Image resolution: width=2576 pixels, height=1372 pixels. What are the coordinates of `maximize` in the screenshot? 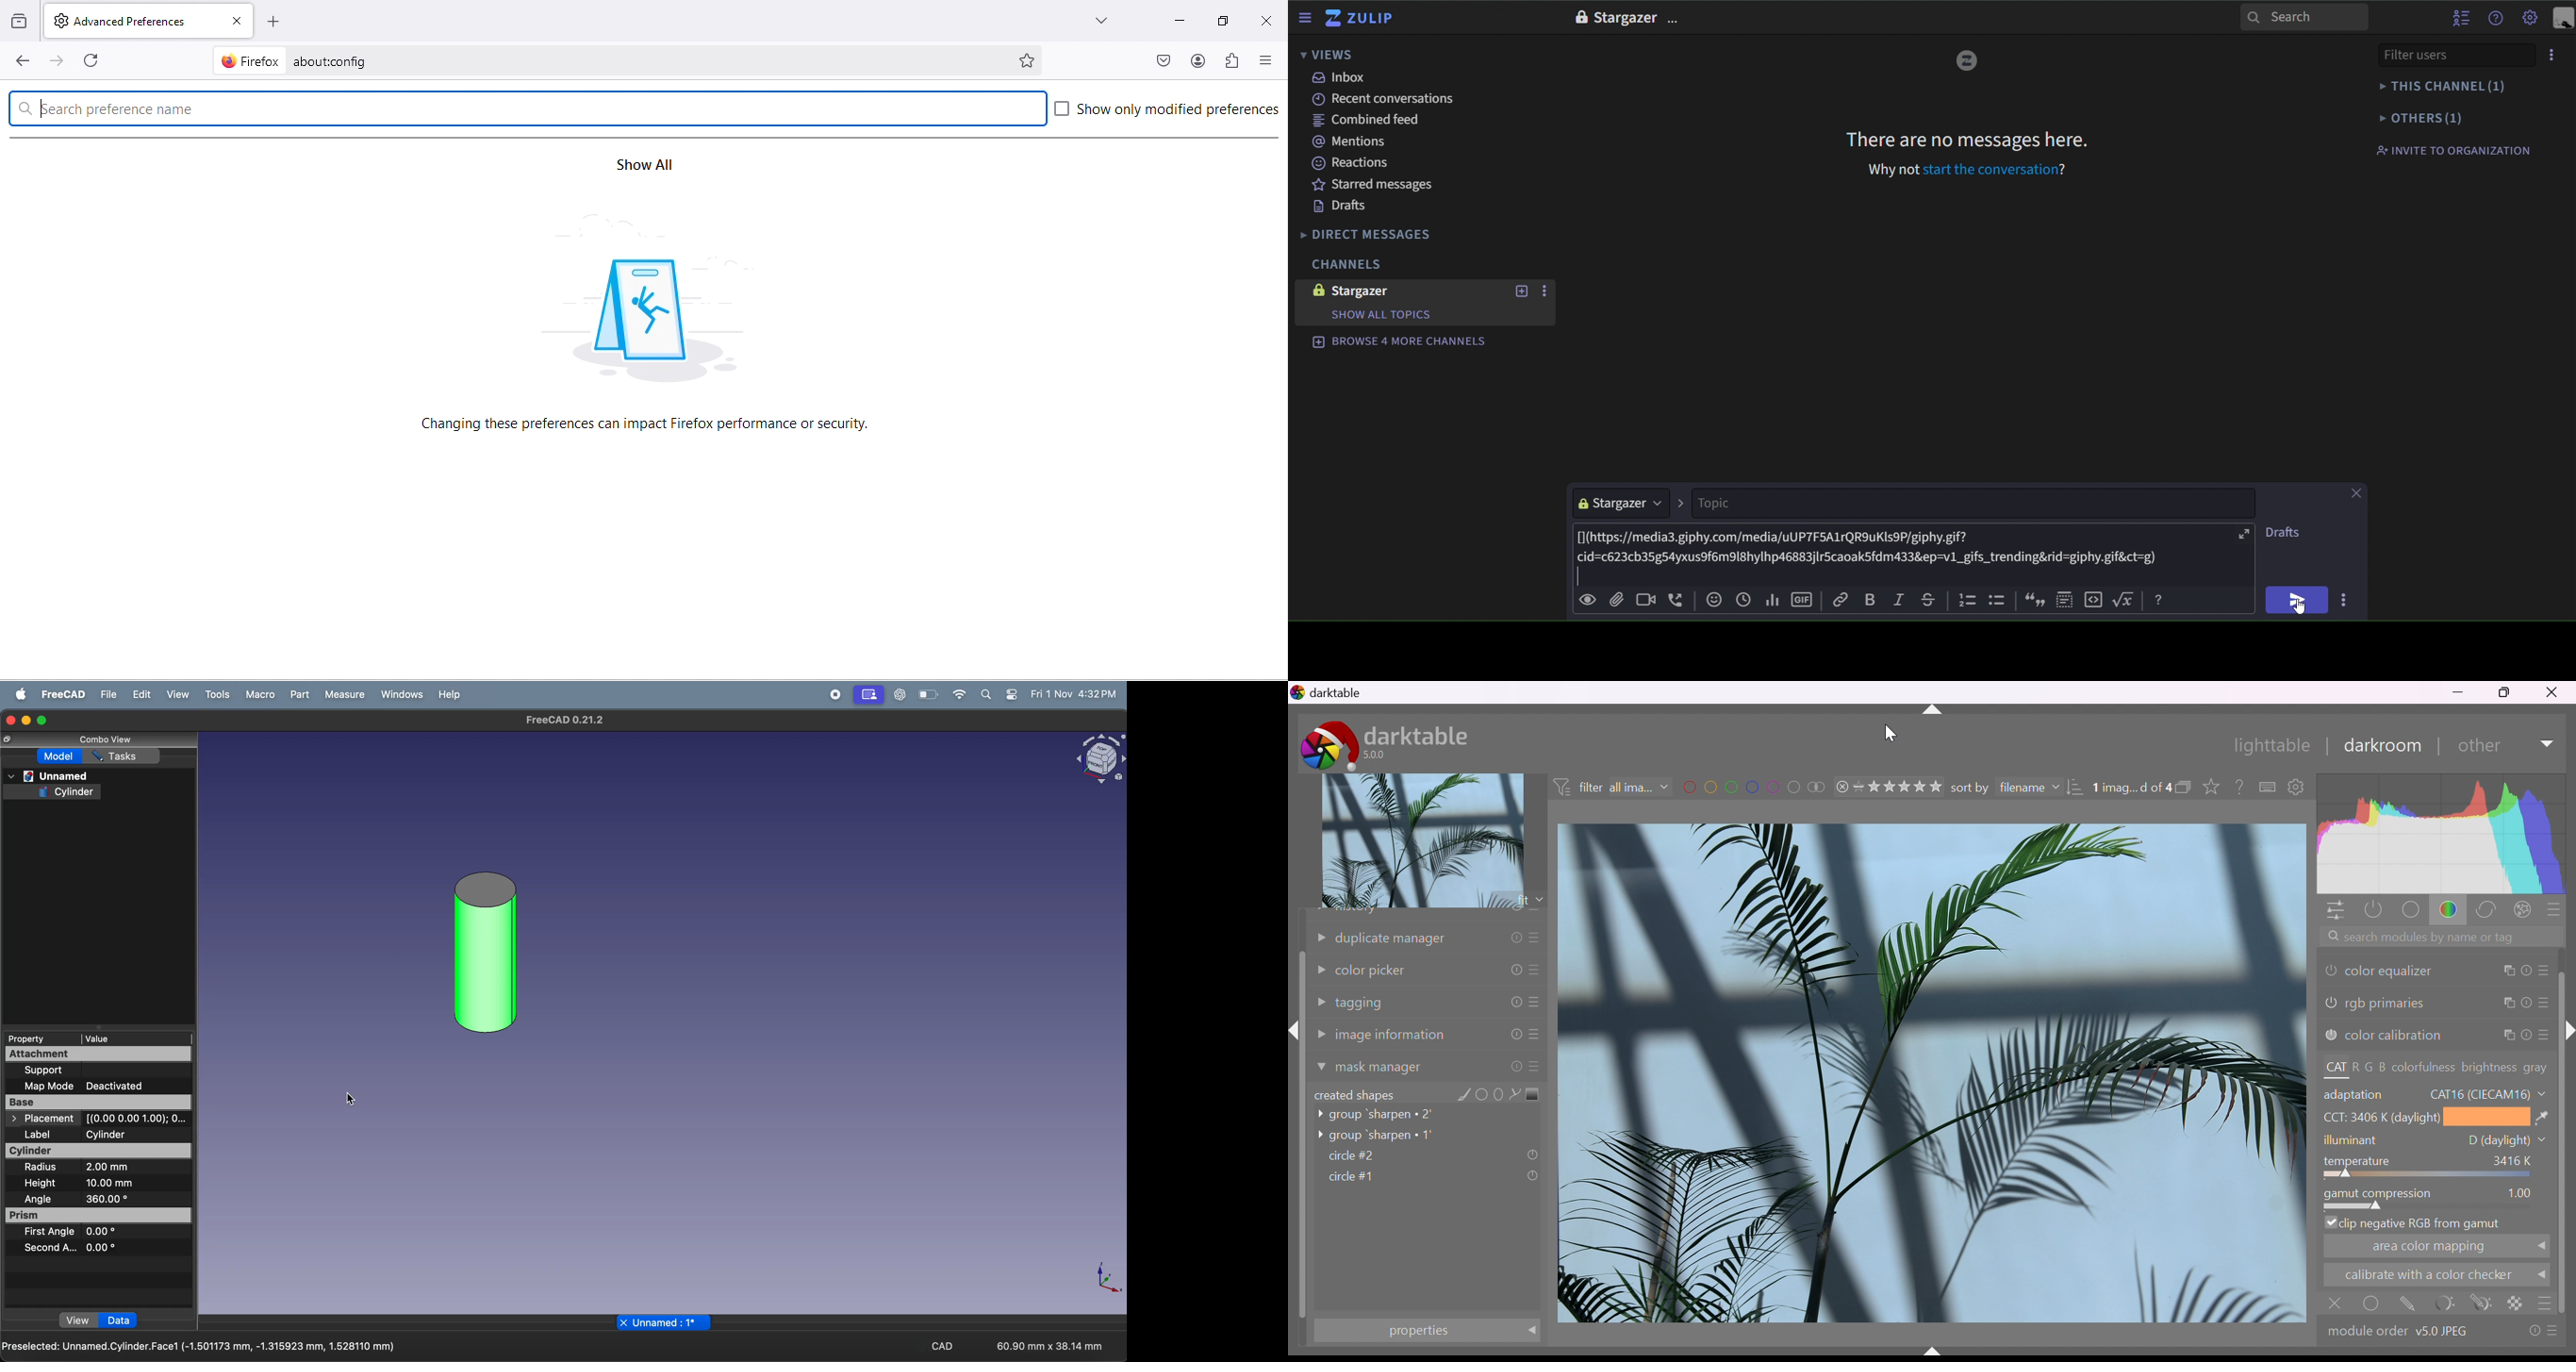 It's located at (1227, 21).